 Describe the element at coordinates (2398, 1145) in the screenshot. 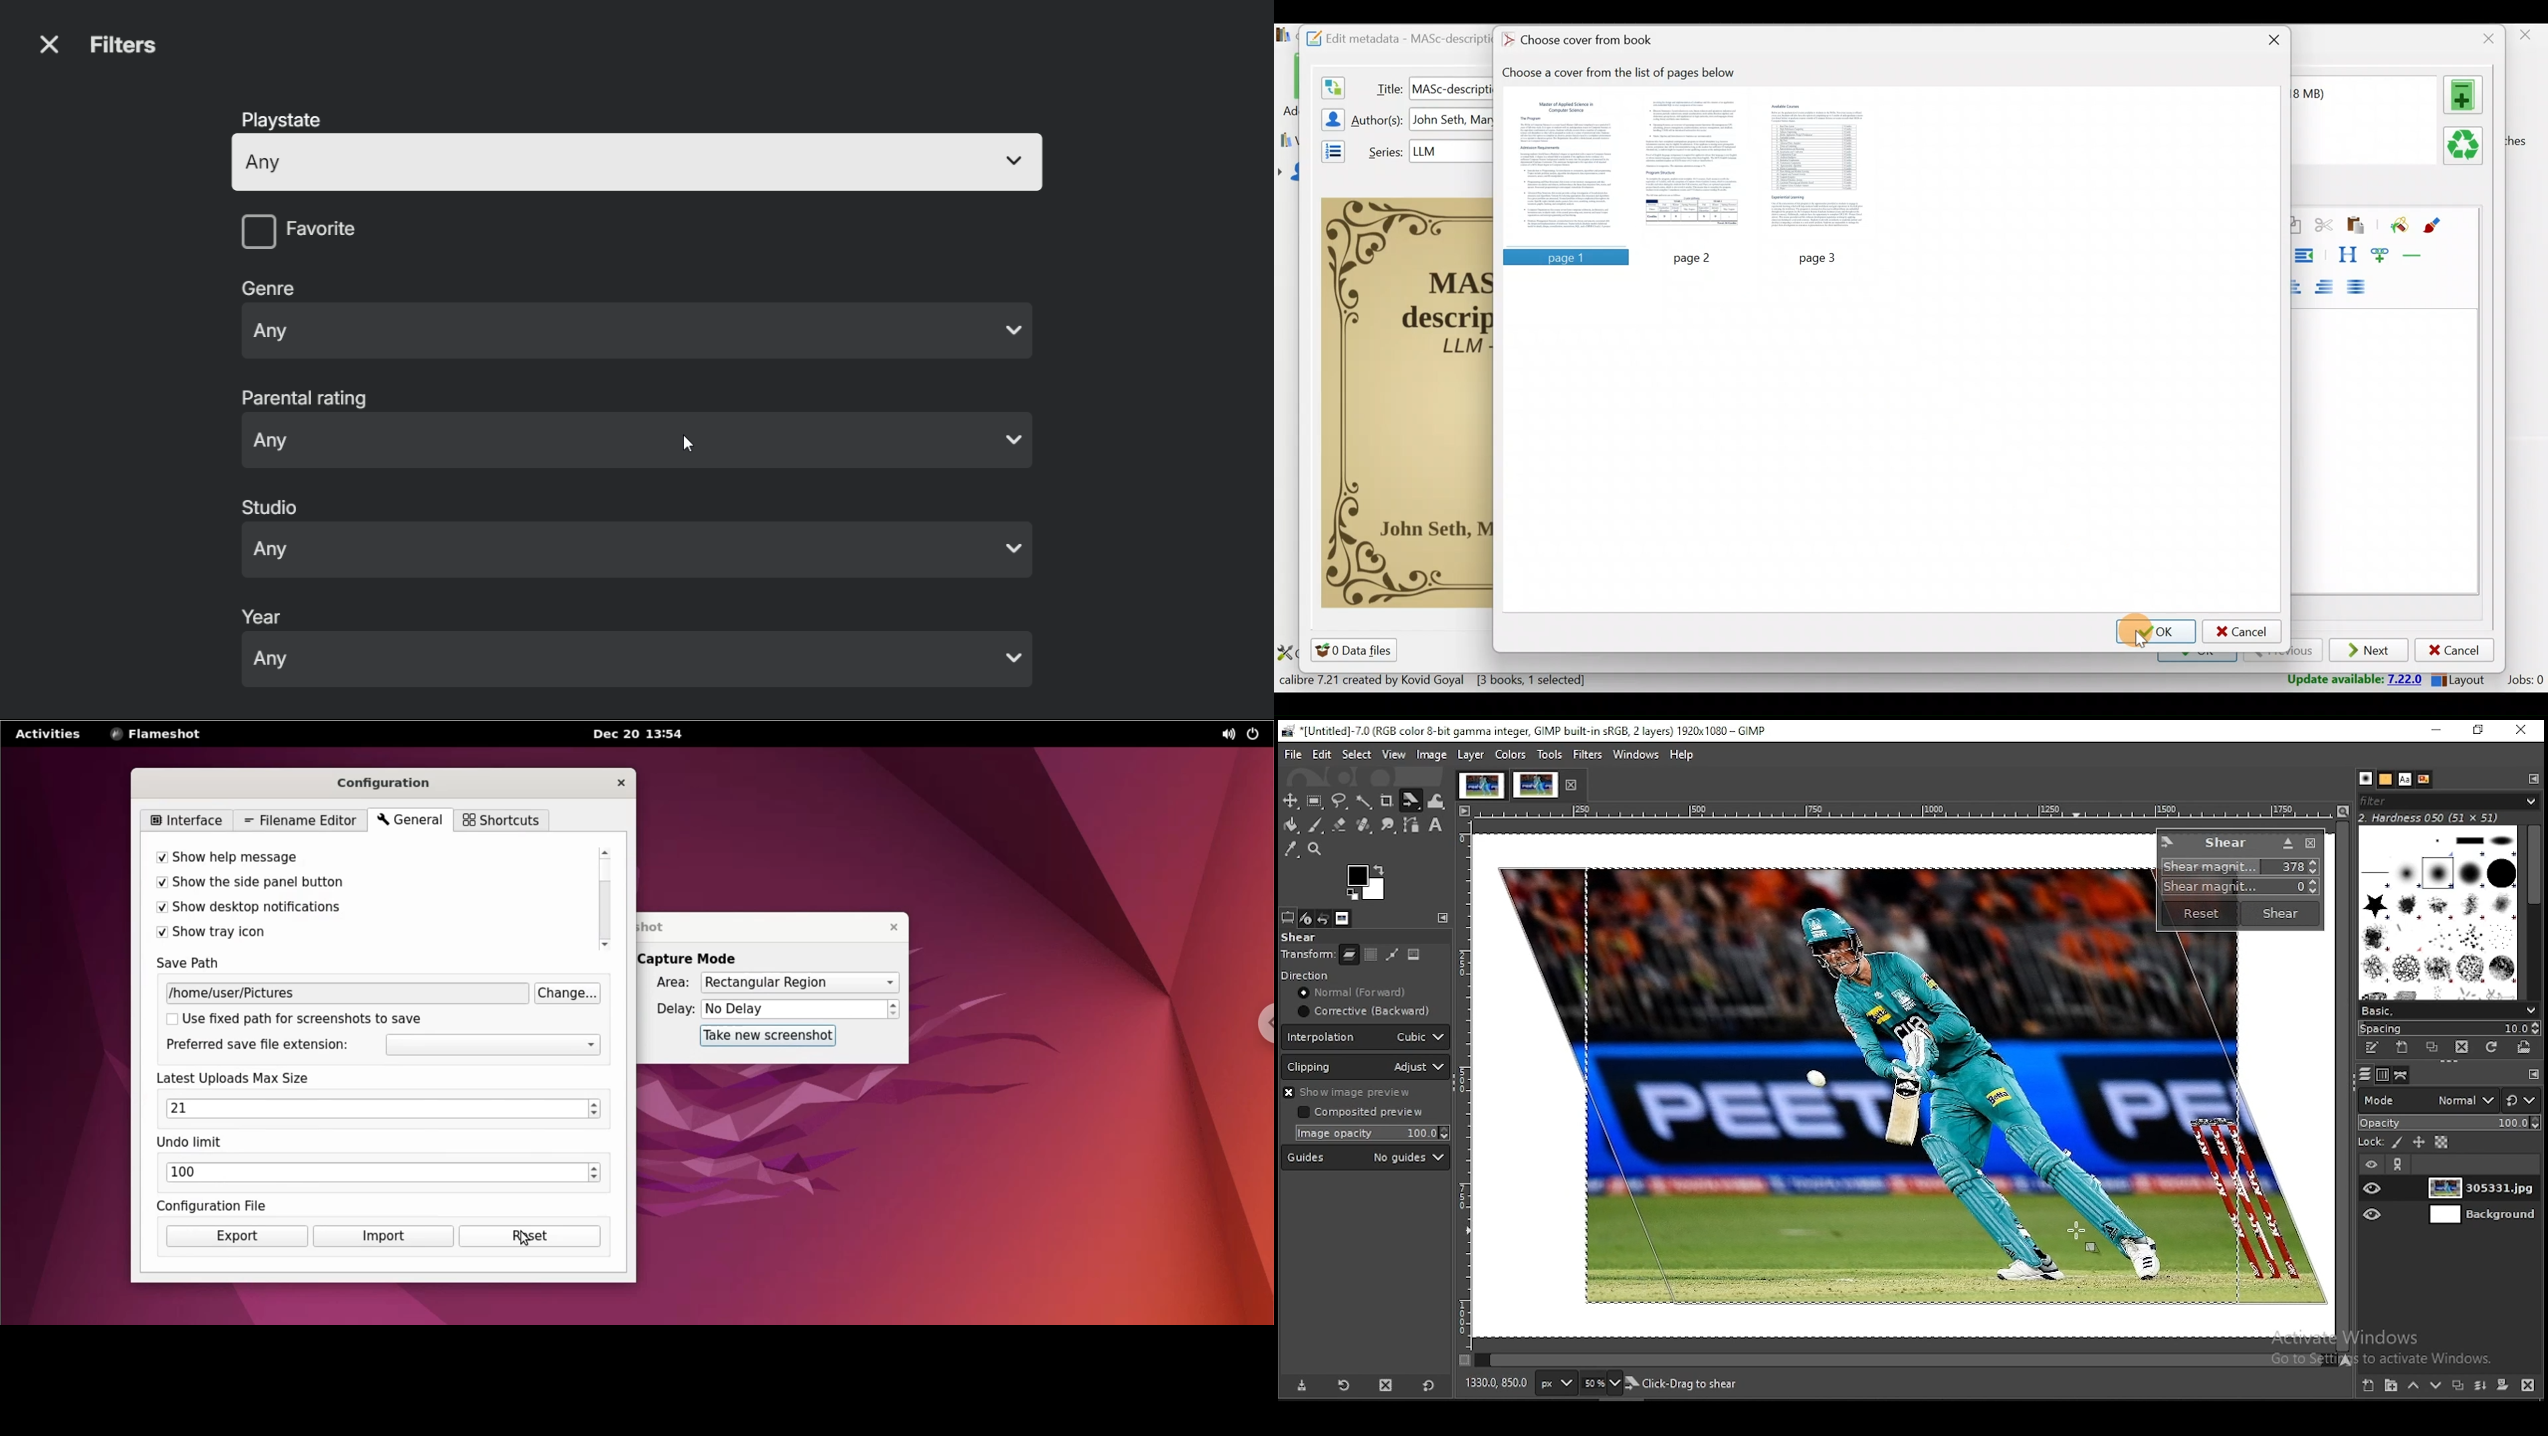

I see `lock pixel` at that location.